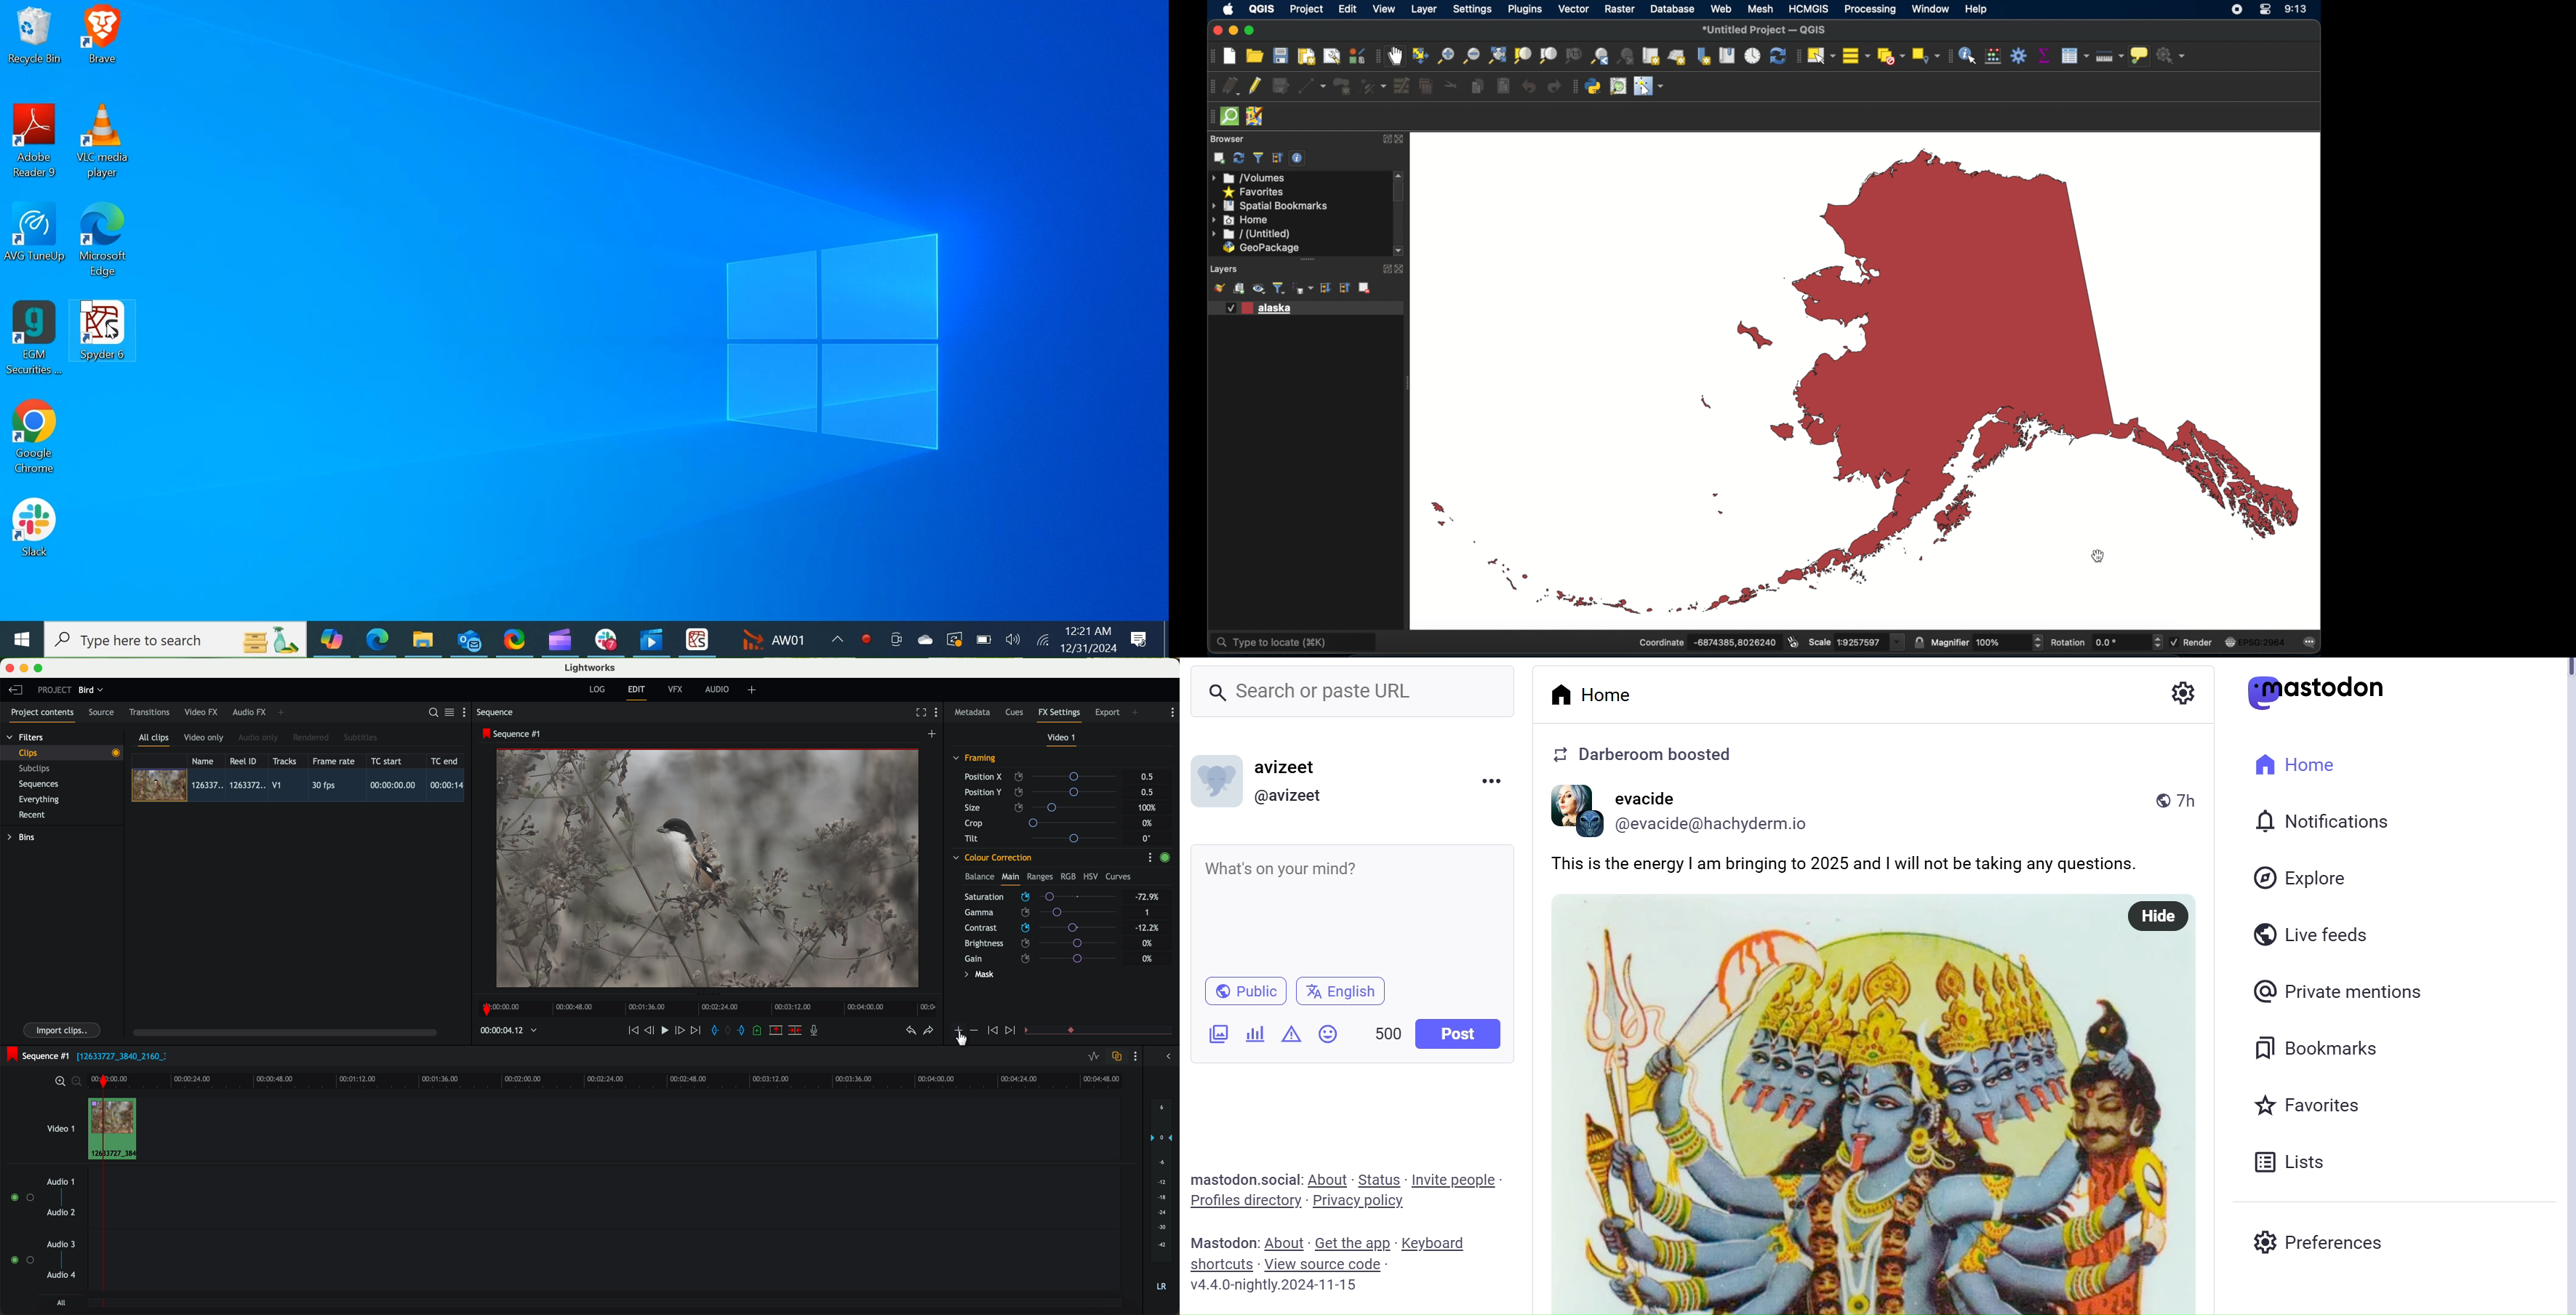  Describe the element at coordinates (1289, 767) in the screenshot. I see `Profile Name` at that location.